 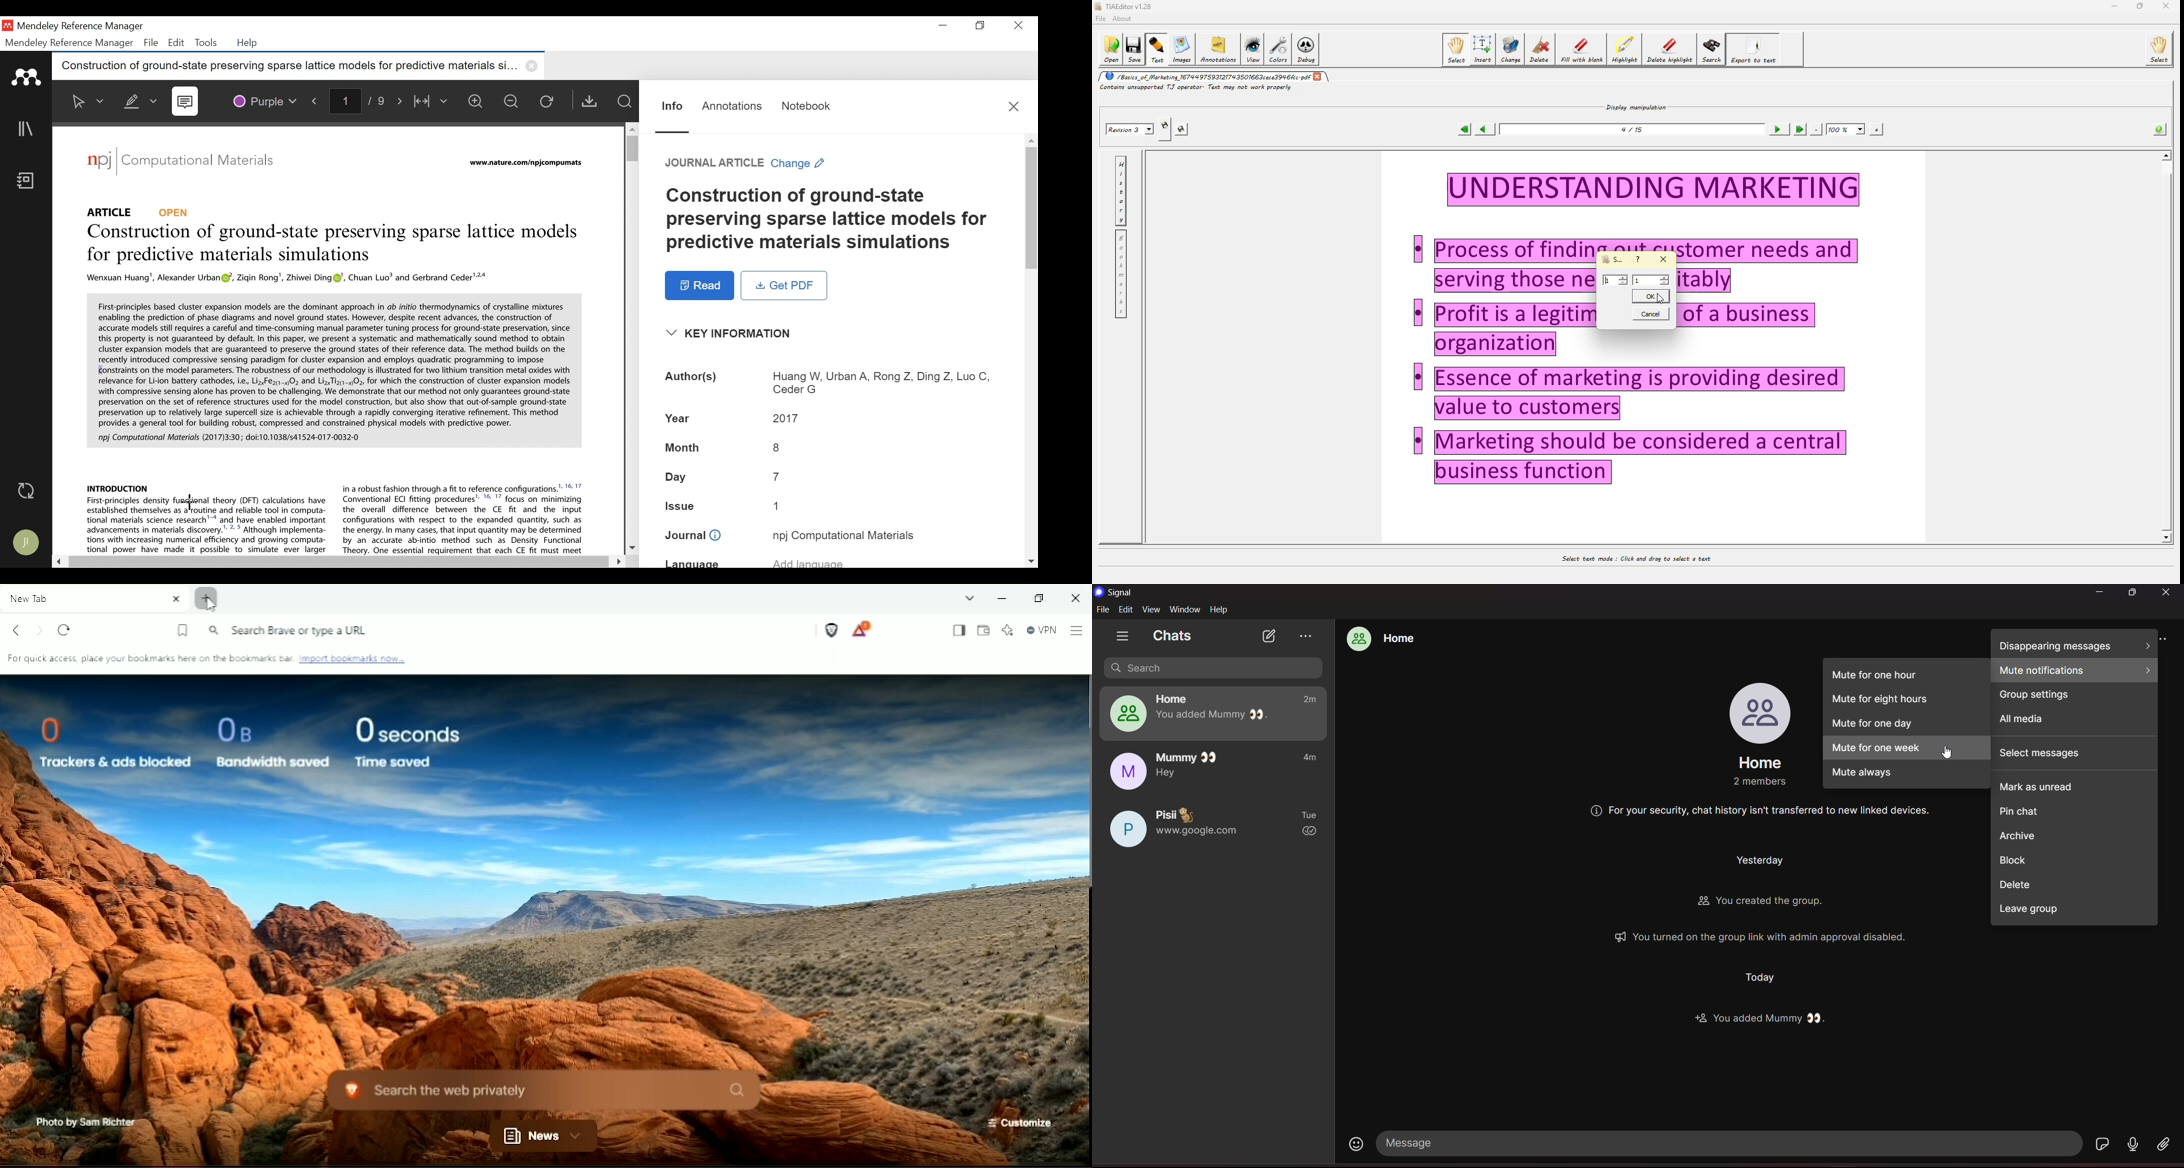 What do you see at coordinates (733, 334) in the screenshot?
I see `Show/Hide Key Information` at bounding box center [733, 334].